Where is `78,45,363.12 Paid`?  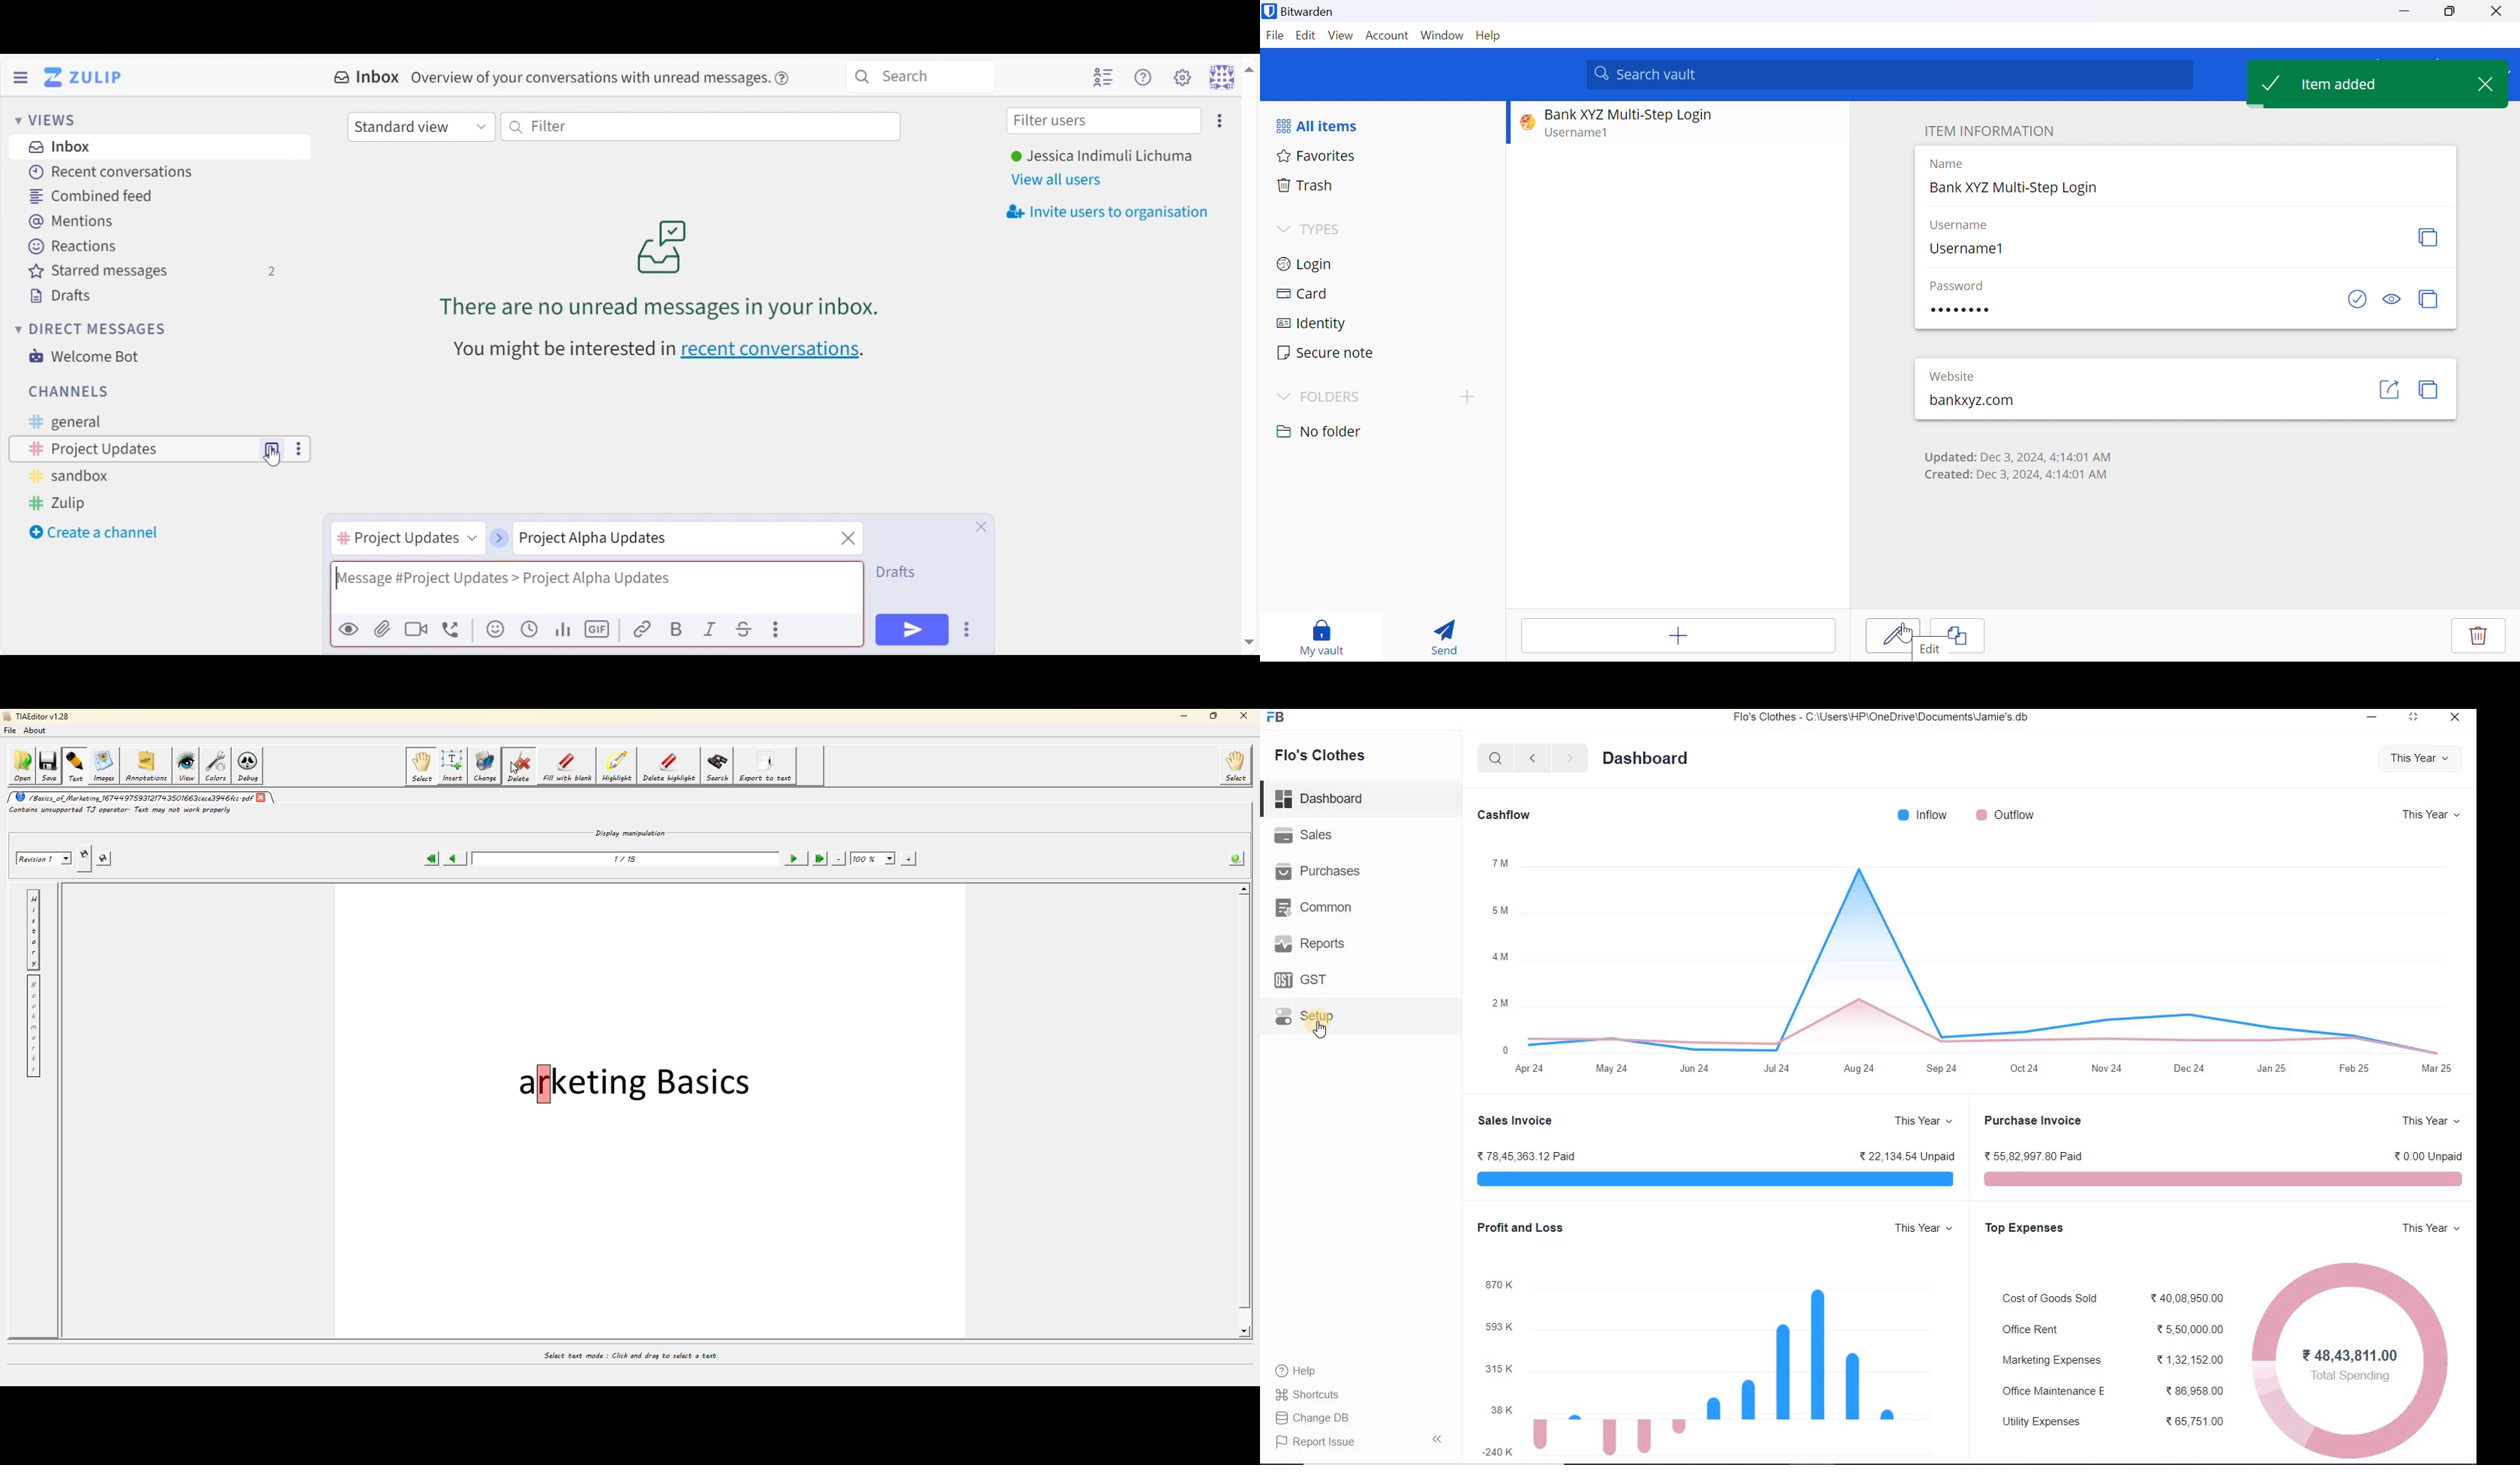 78,45,363.12 Paid is located at coordinates (1522, 1156).